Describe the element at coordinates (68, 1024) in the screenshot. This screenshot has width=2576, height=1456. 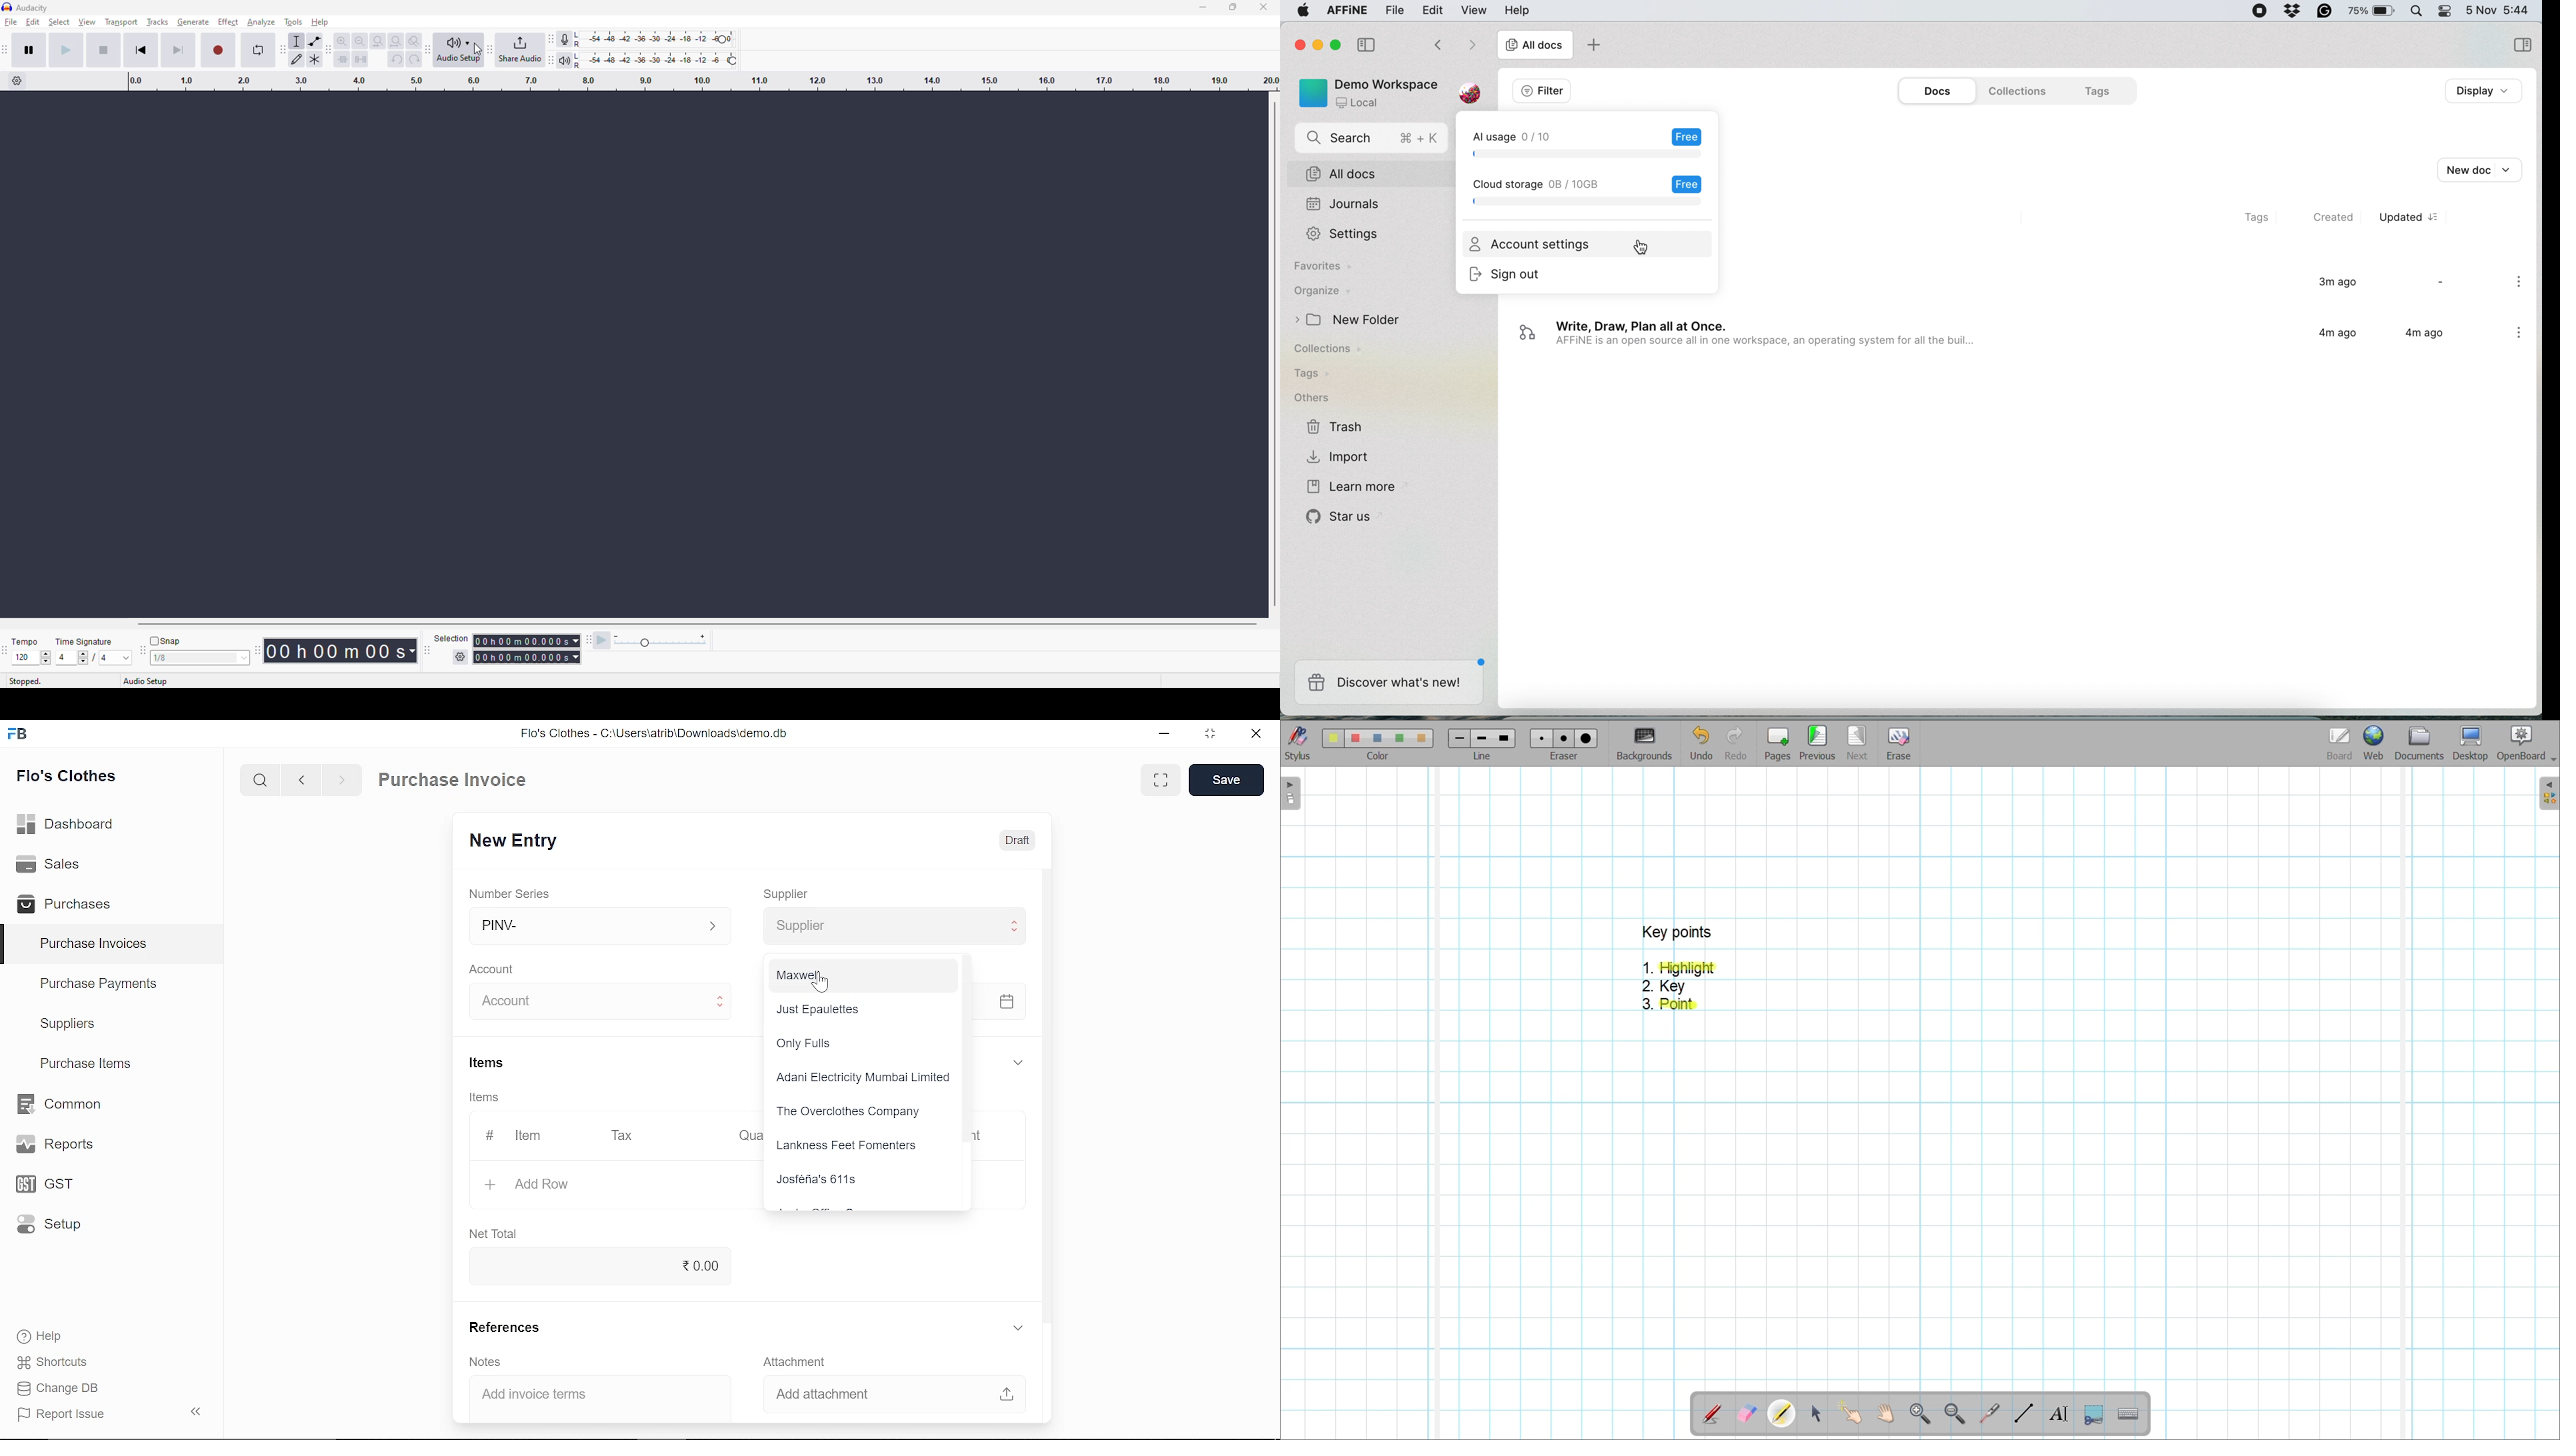
I see `Suppliers` at that location.